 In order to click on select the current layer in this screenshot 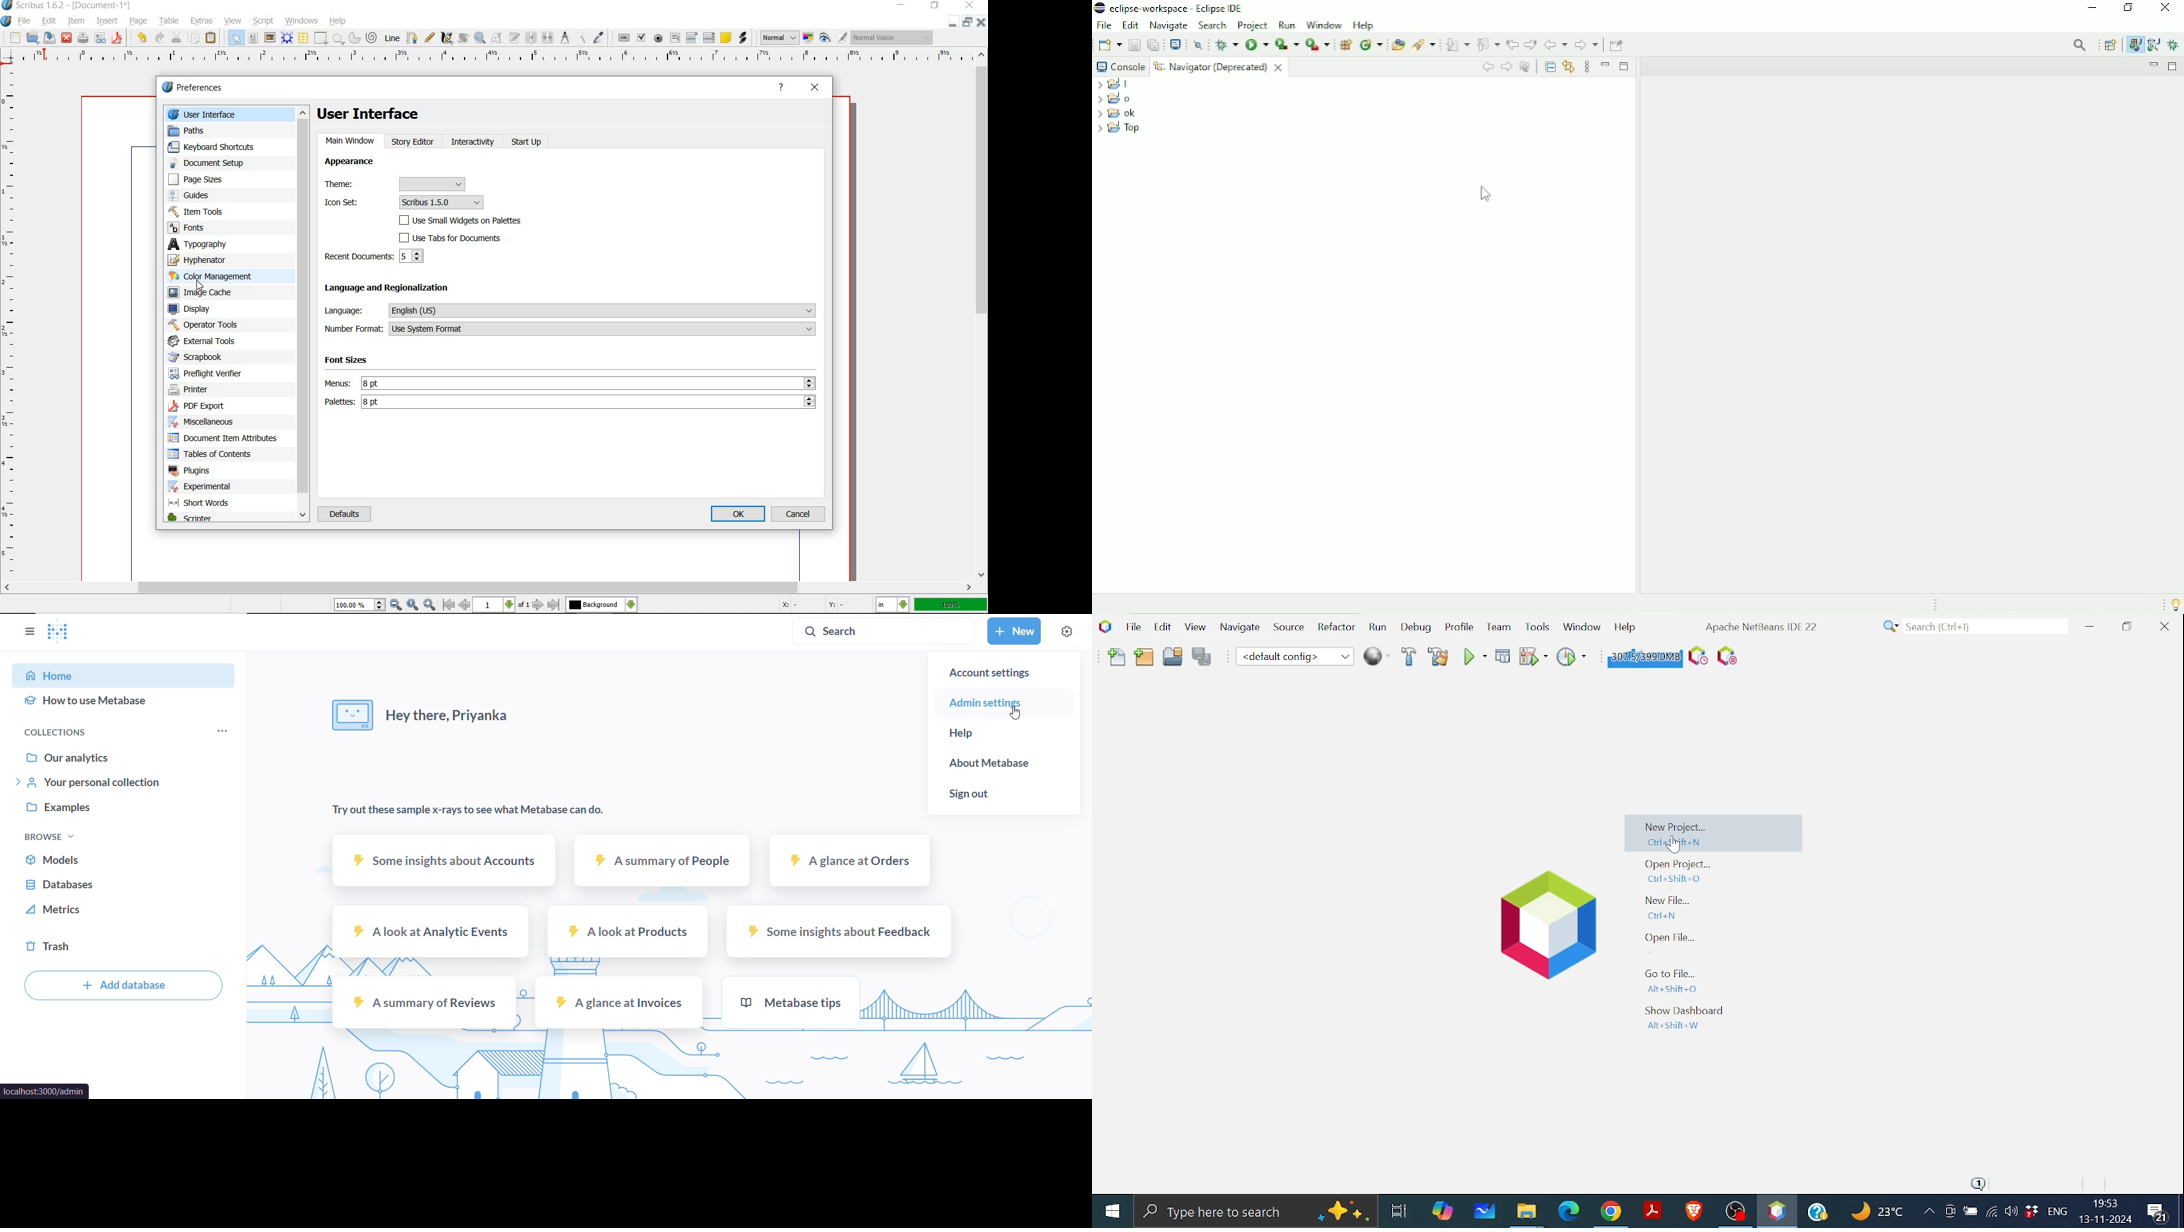, I will do `click(601, 605)`.